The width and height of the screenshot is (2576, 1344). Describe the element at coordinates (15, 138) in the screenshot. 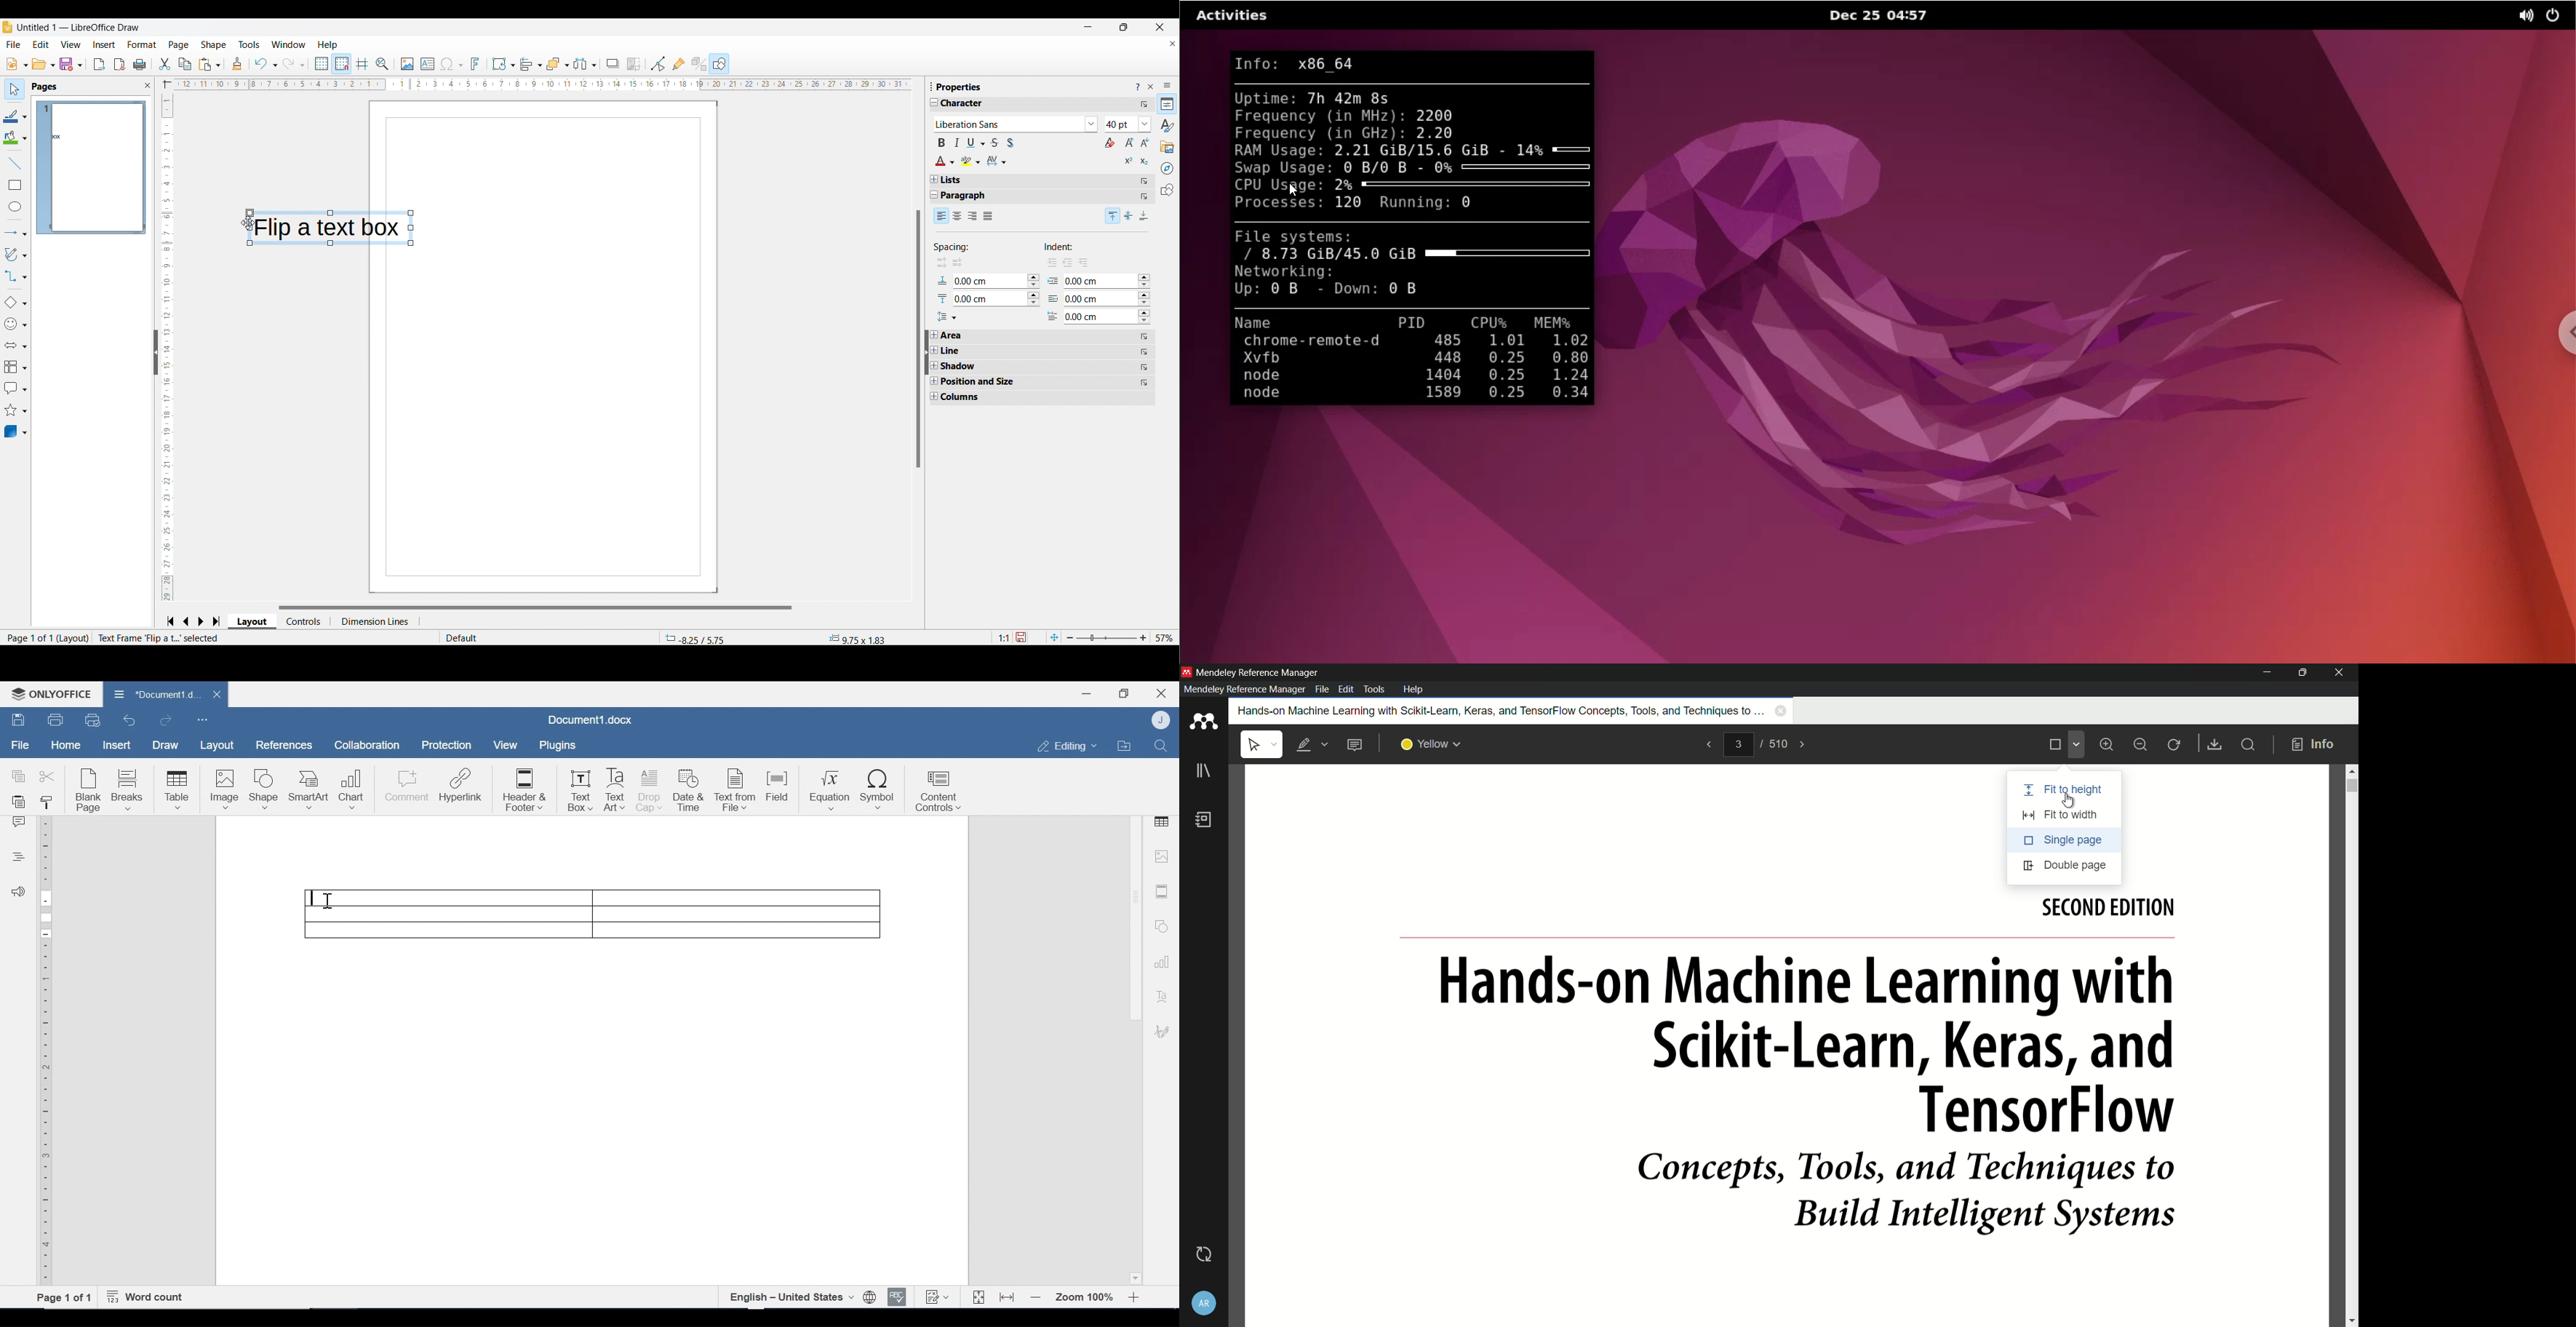

I see `Fill color options` at that location.